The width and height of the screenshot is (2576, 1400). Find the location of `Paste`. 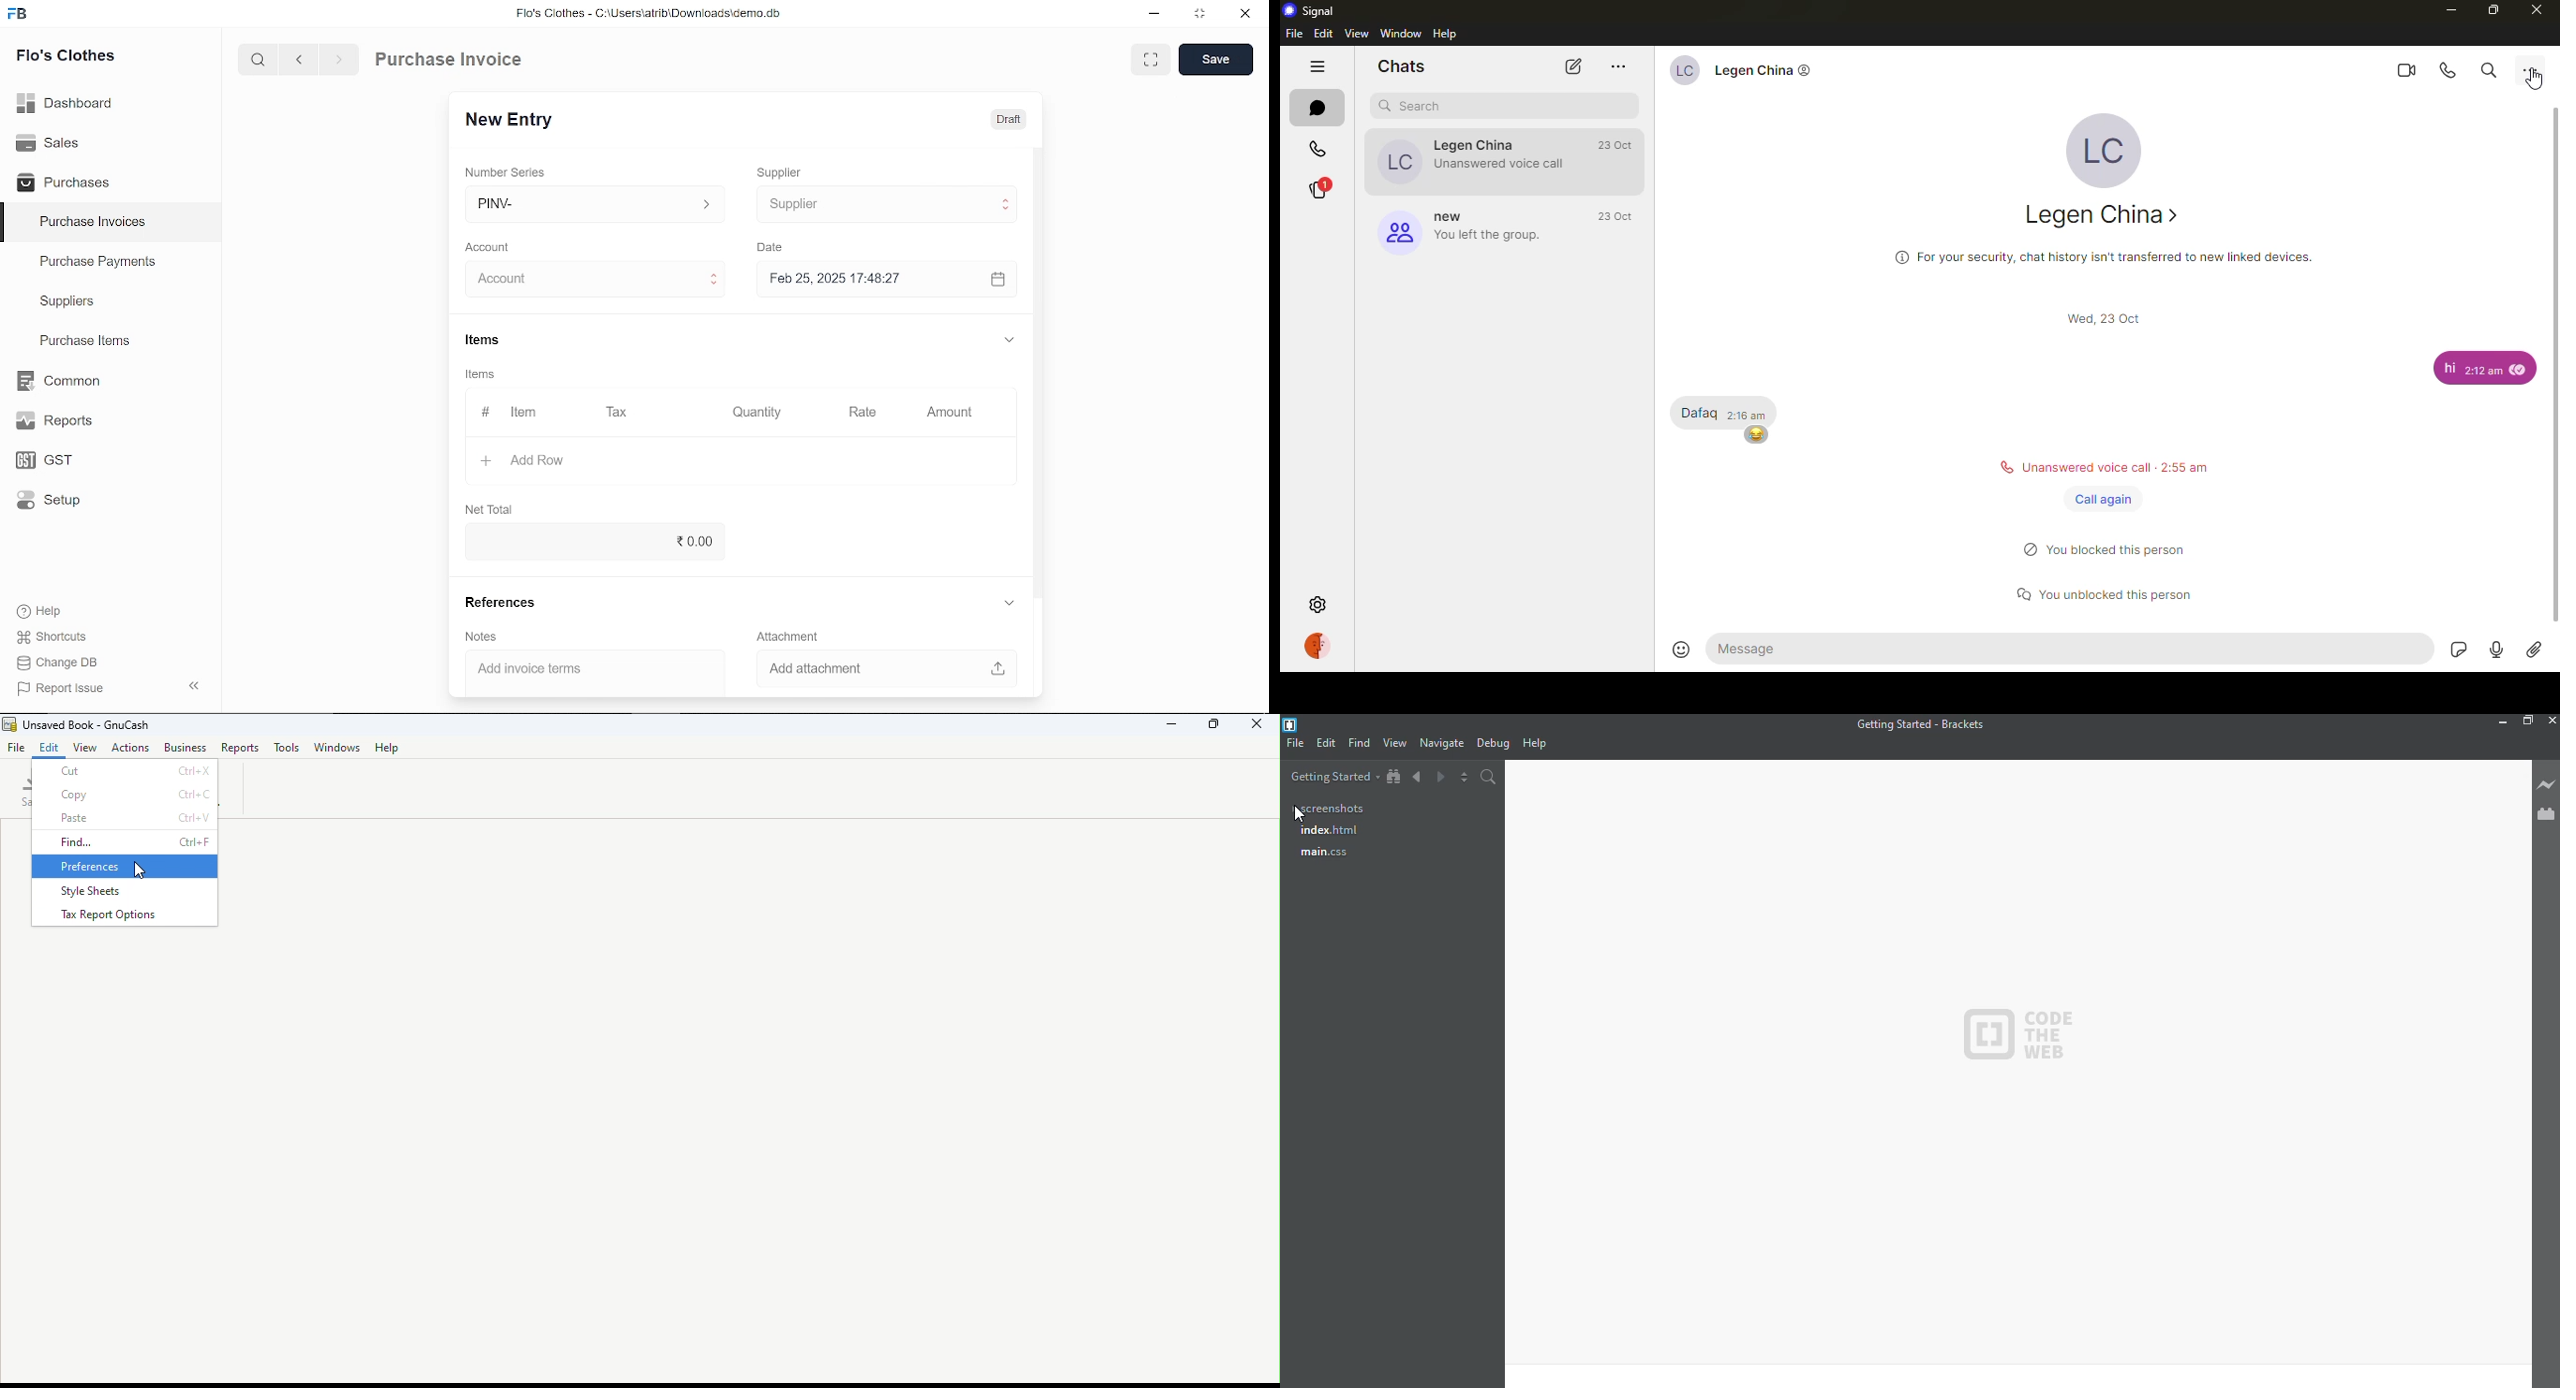

Paste is located at coordinates (132, 819).